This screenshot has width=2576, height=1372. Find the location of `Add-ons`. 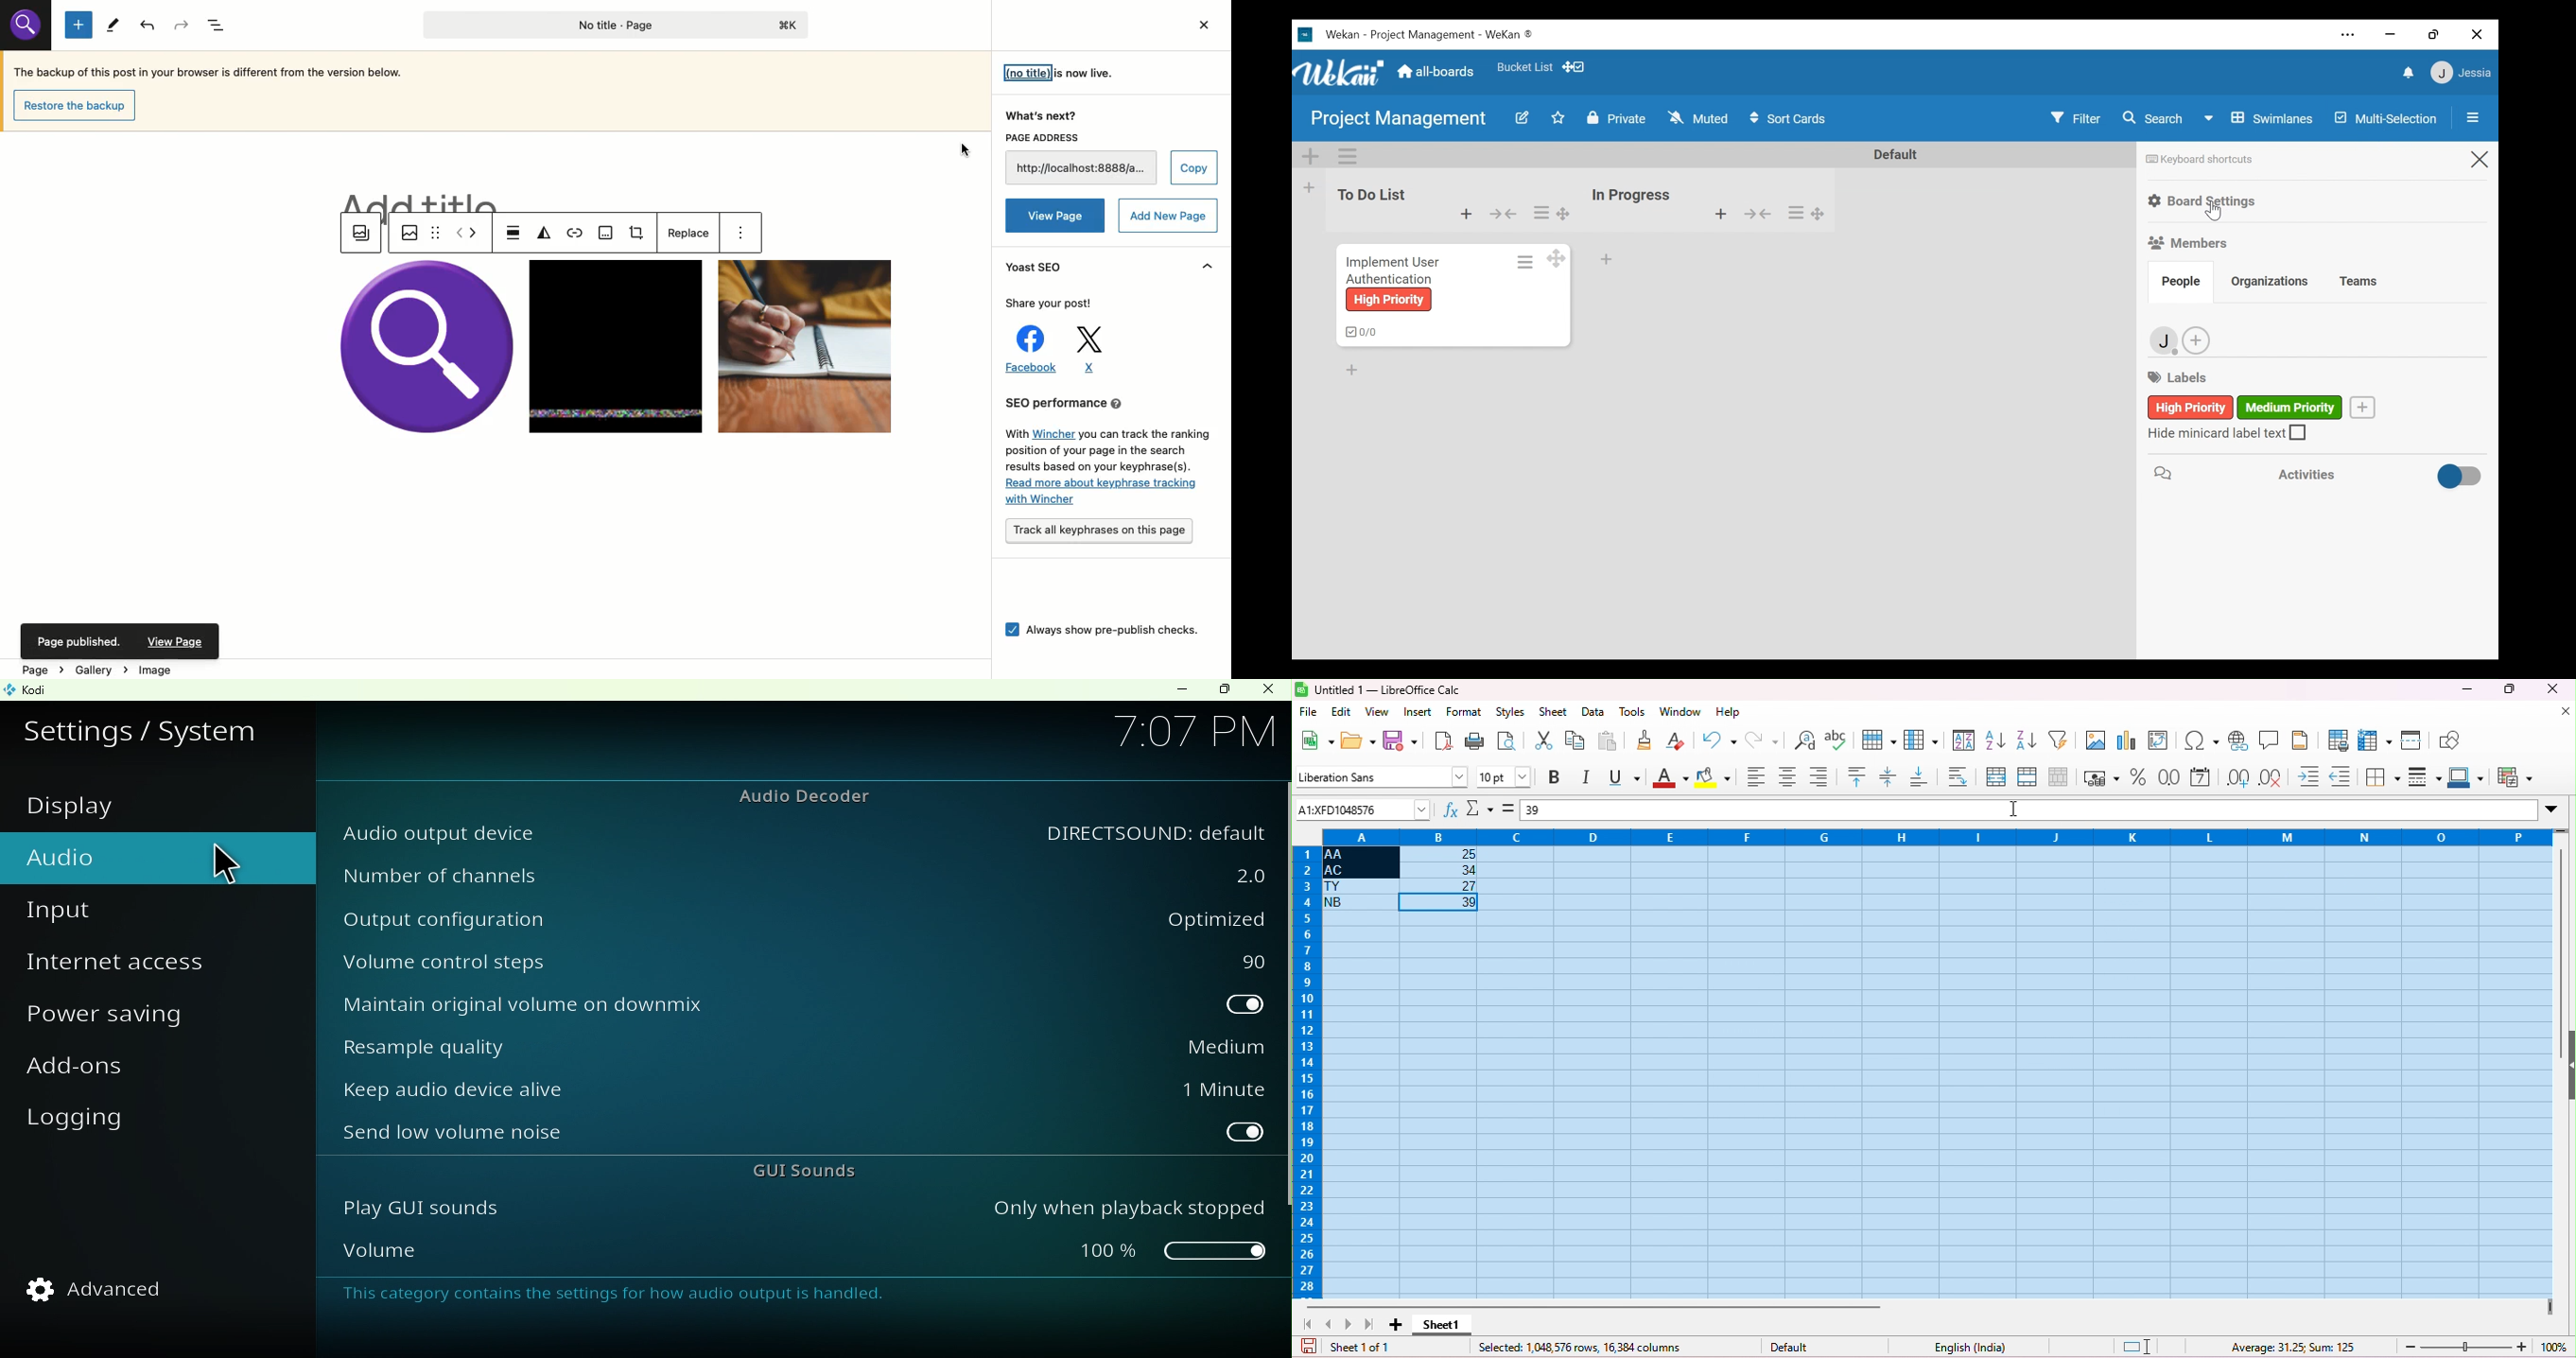

Add-ons is located at coordinates (85, 1073).